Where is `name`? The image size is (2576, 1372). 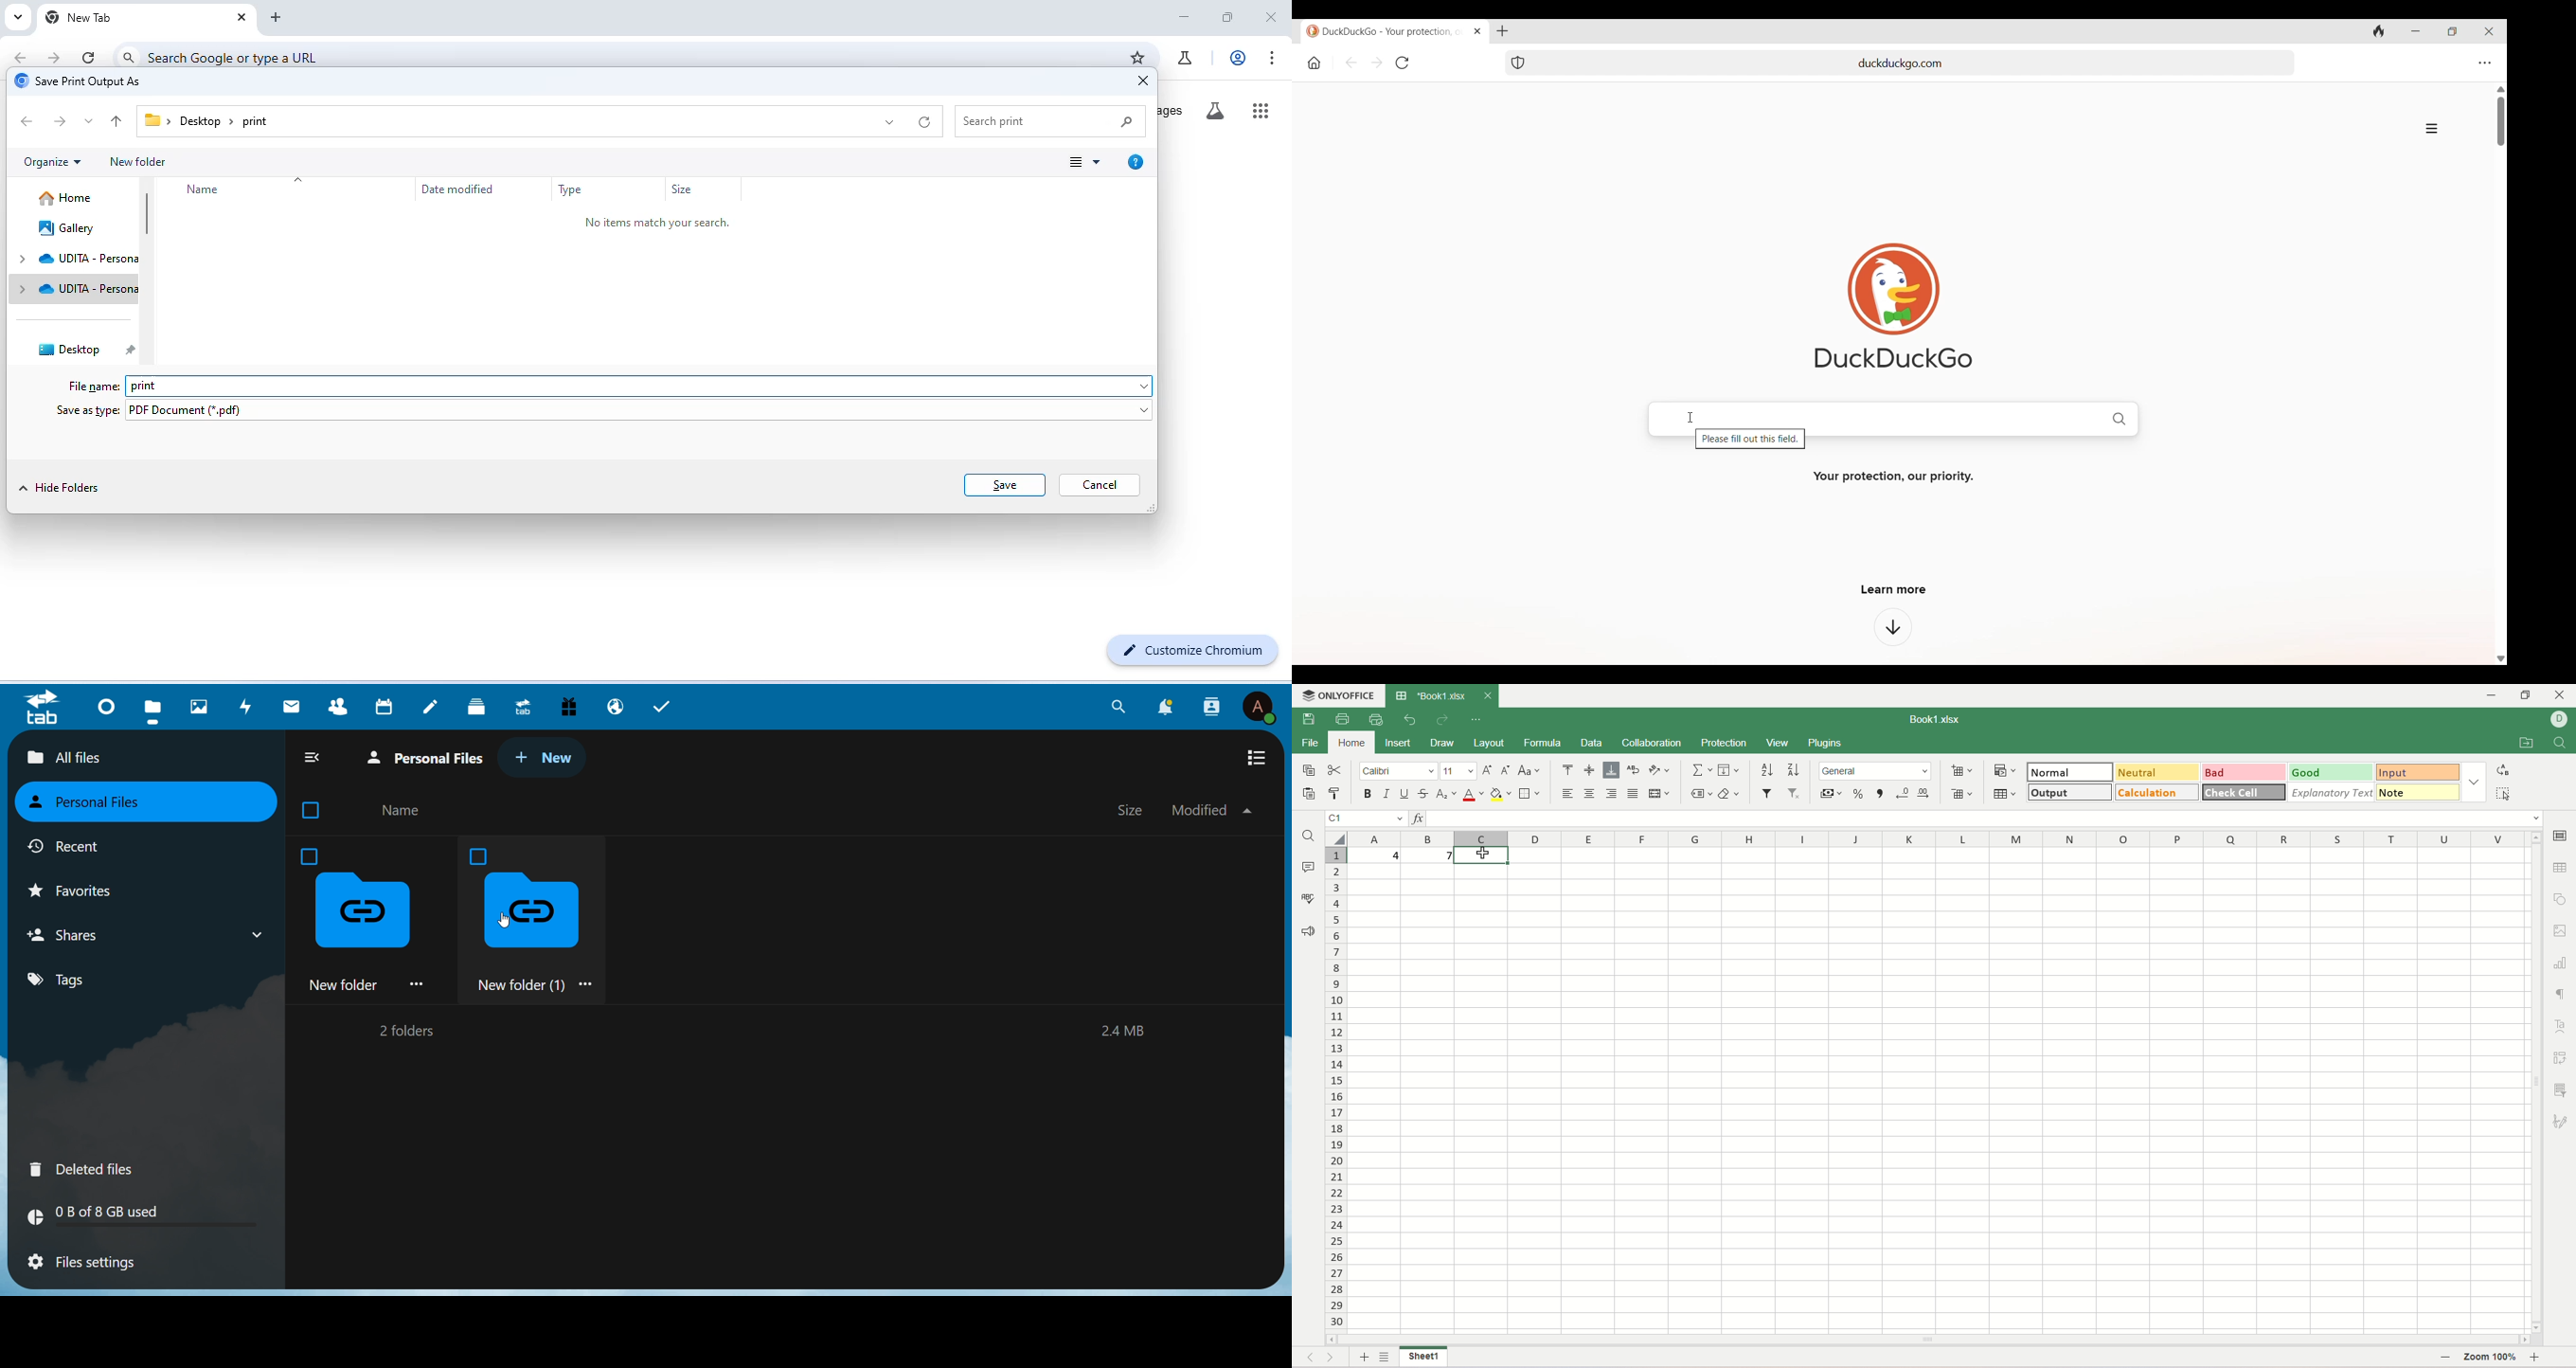
name is located at coordinates (403, 811).